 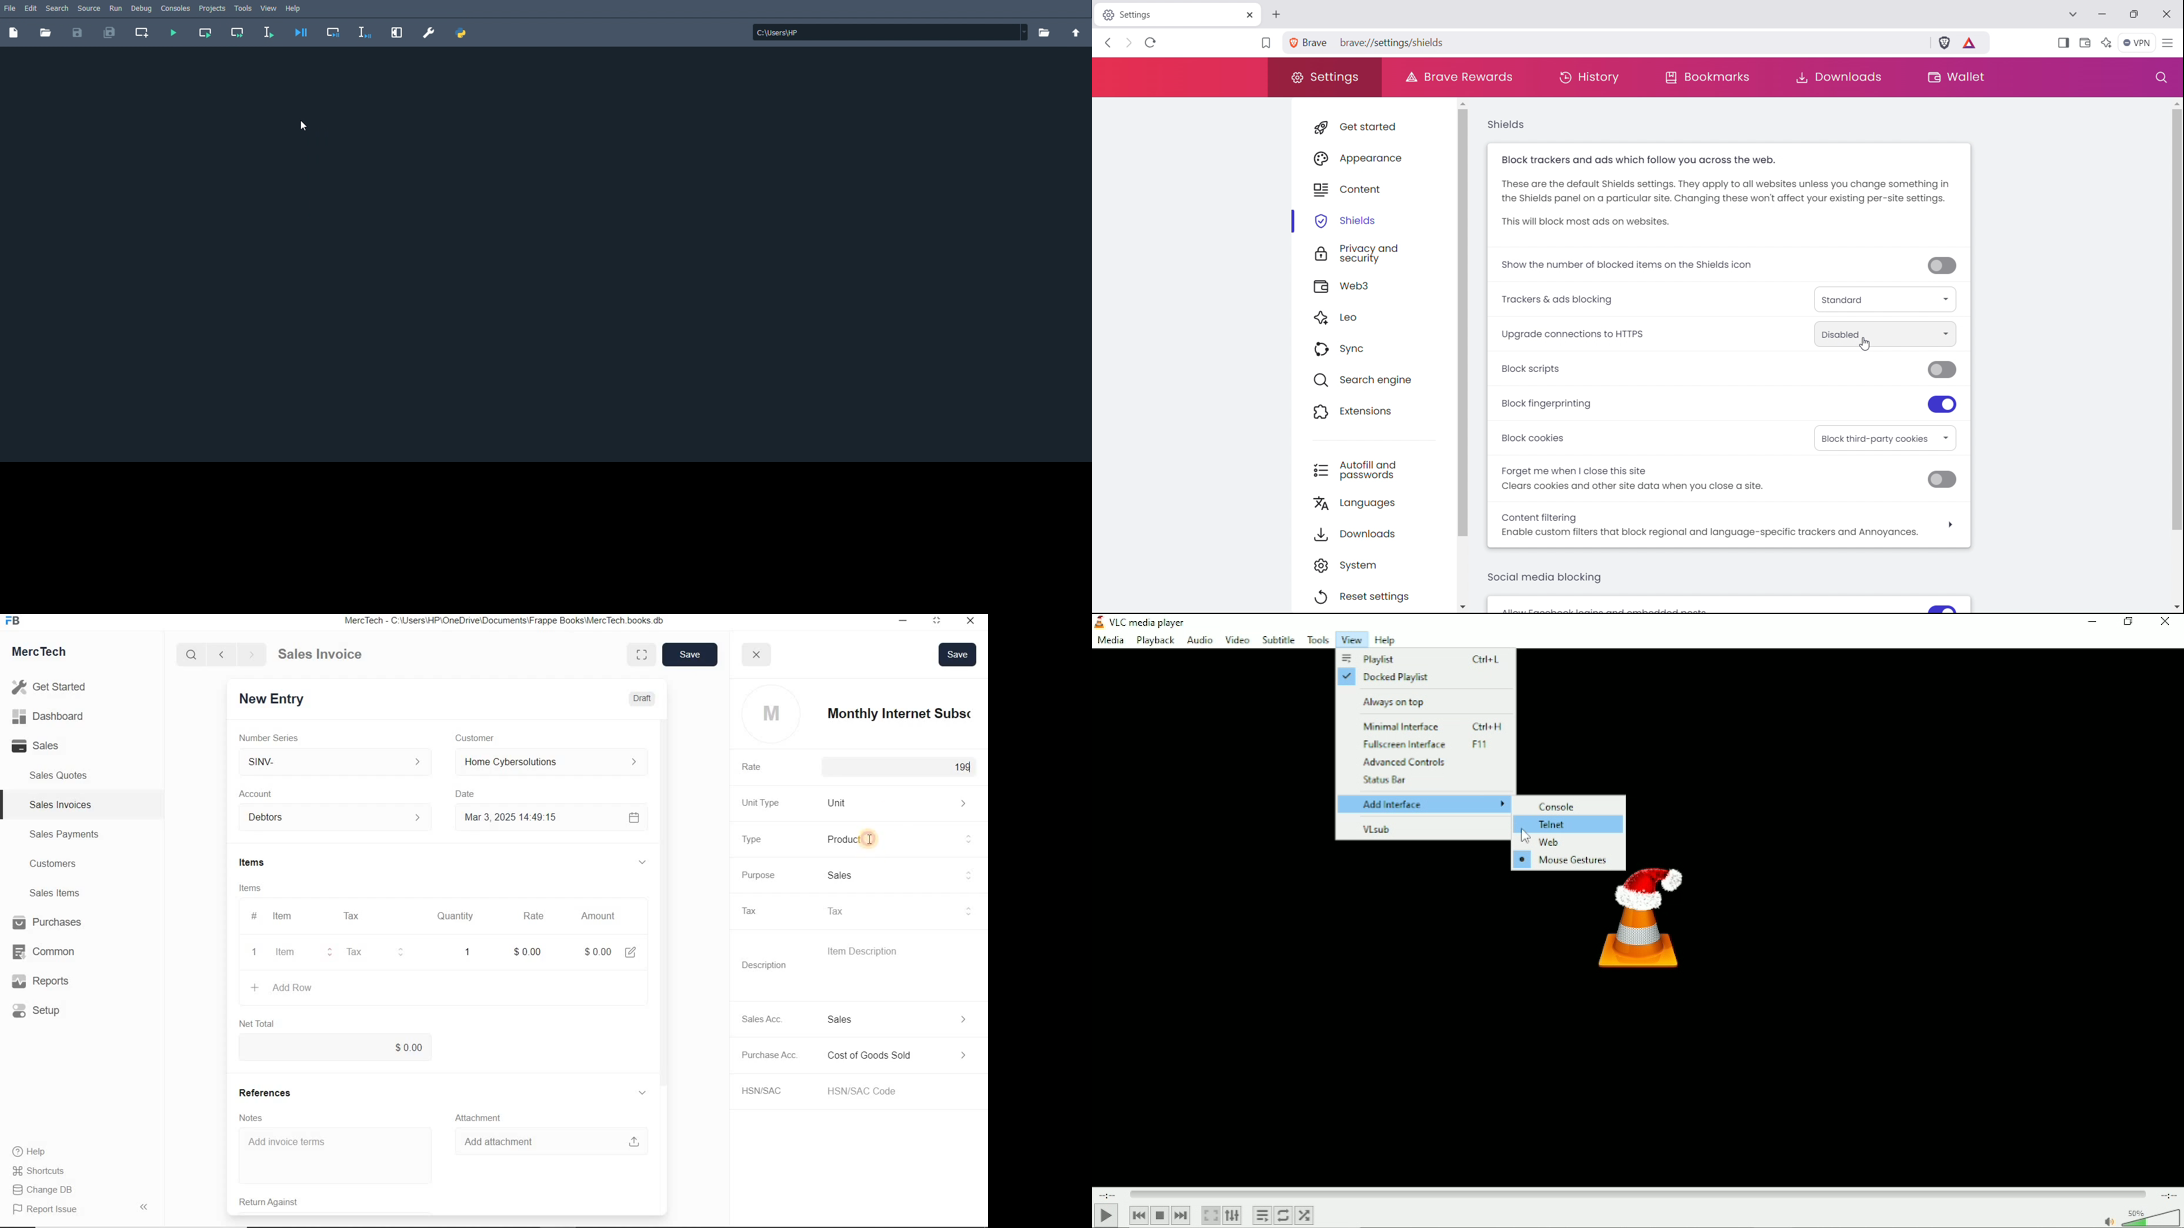 What do you see at coordinates (897, 911) in the screenshot?
I see `Tax` at bounding box center [897, 911].